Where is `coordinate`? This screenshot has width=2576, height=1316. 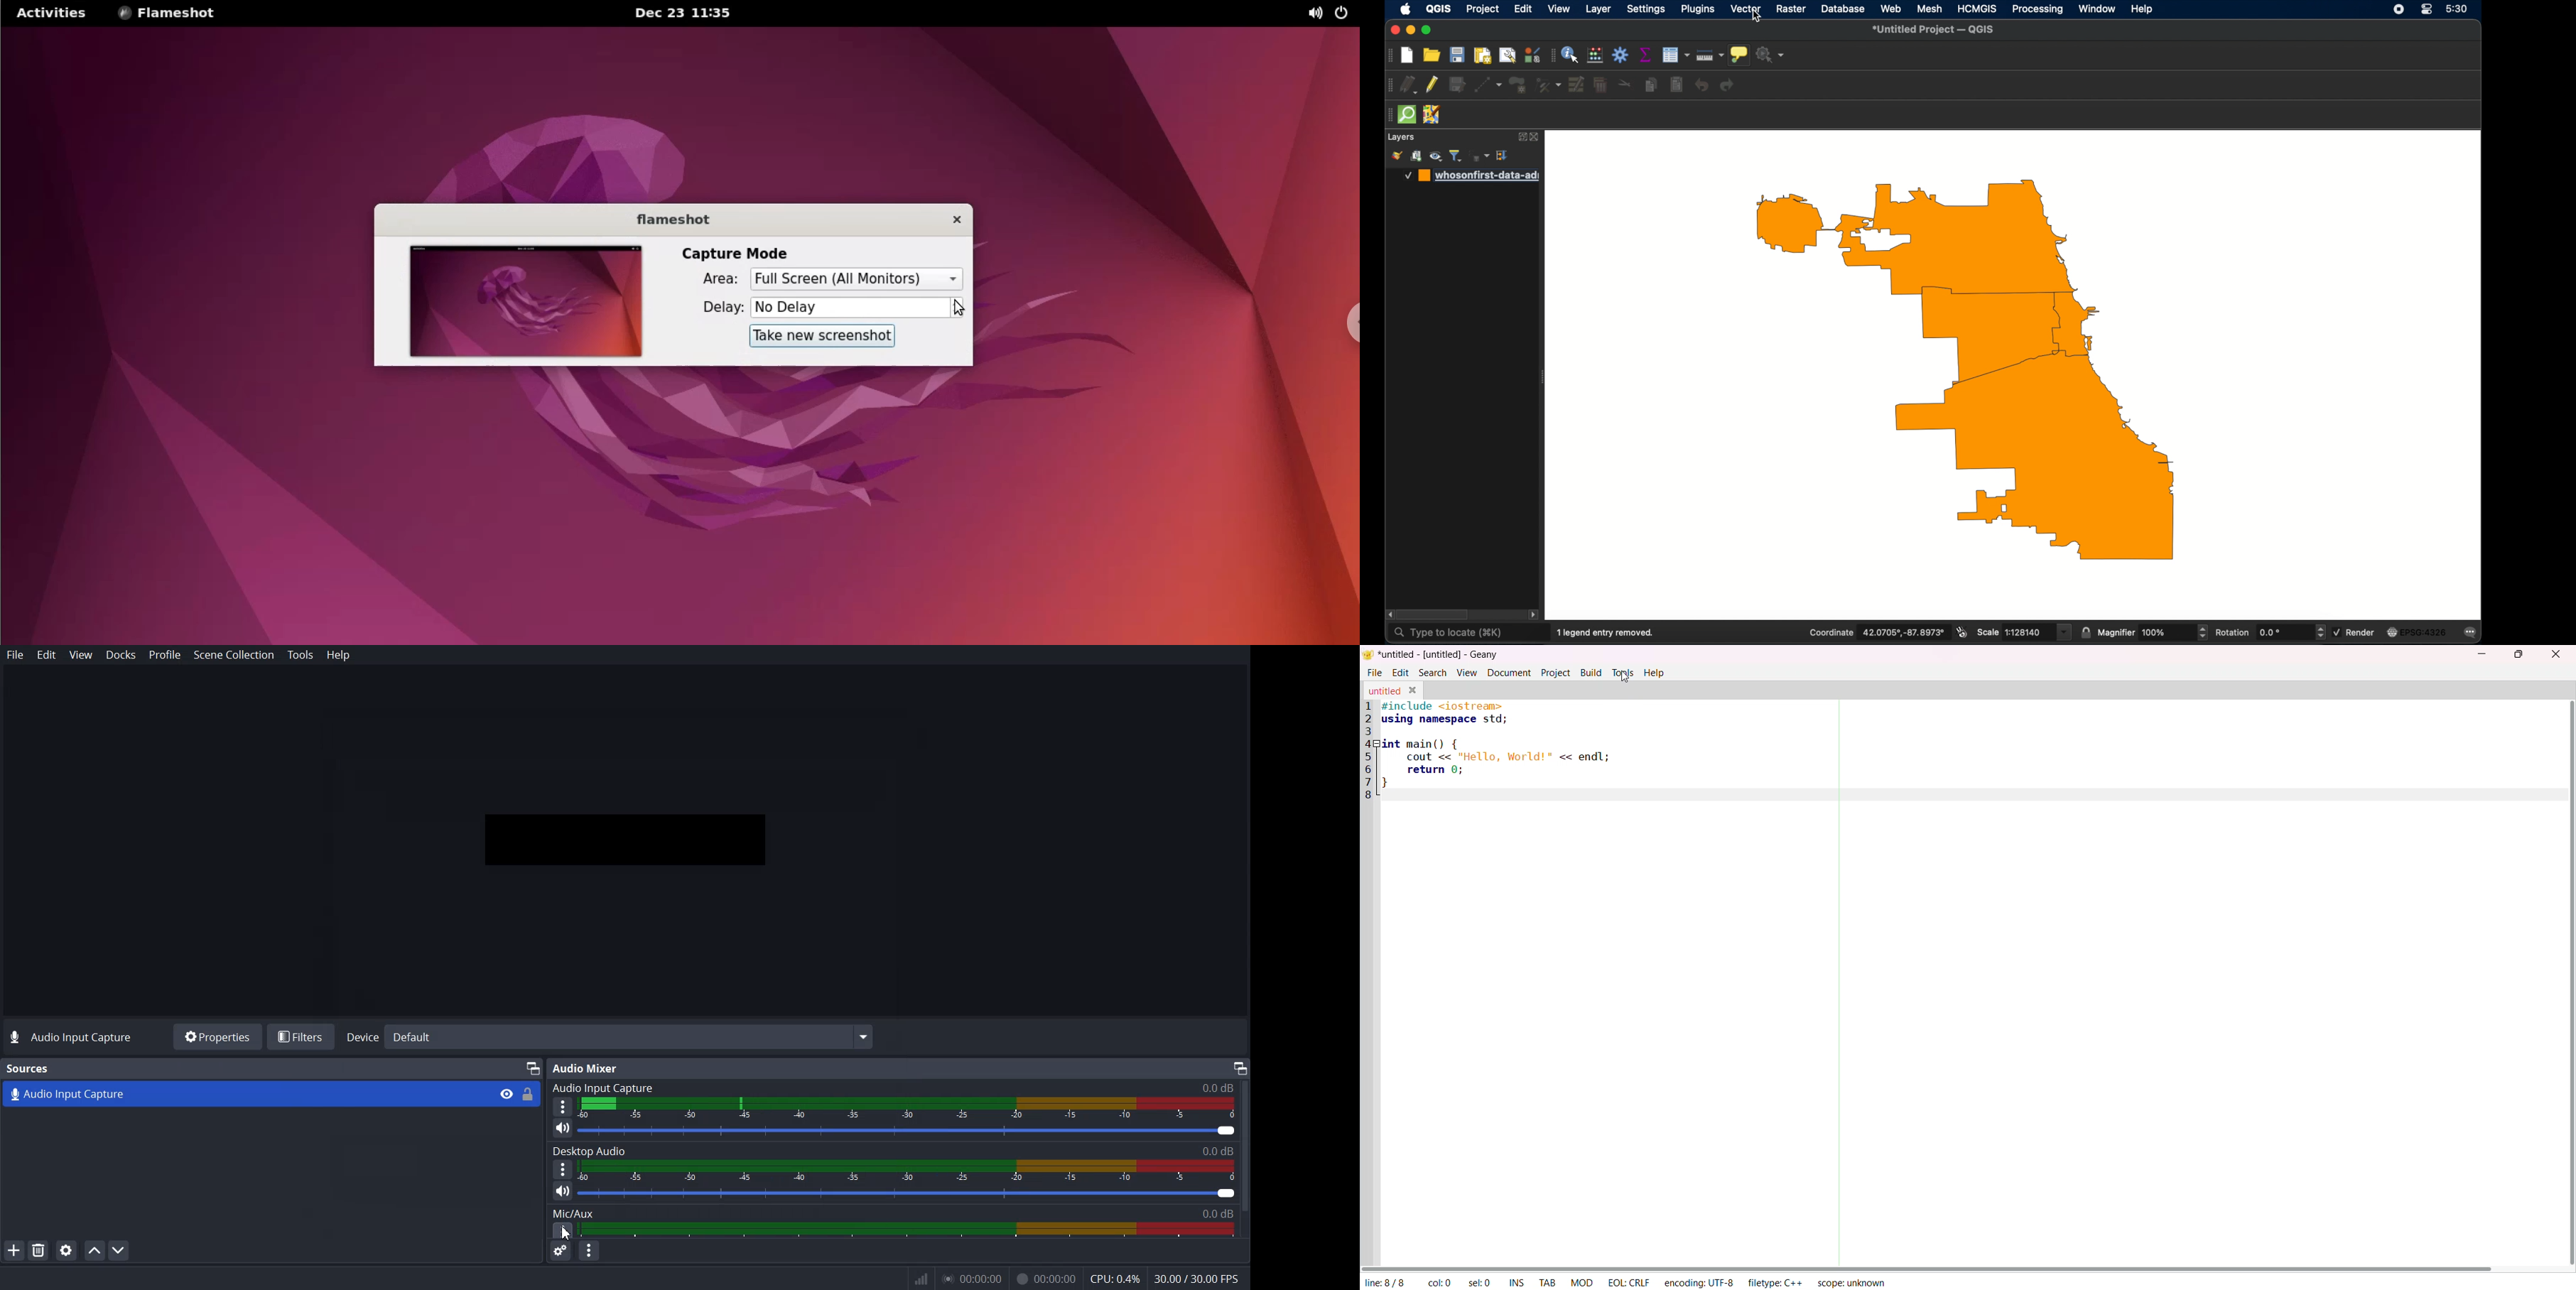 coordinate is located at coordinates (1877, 632).